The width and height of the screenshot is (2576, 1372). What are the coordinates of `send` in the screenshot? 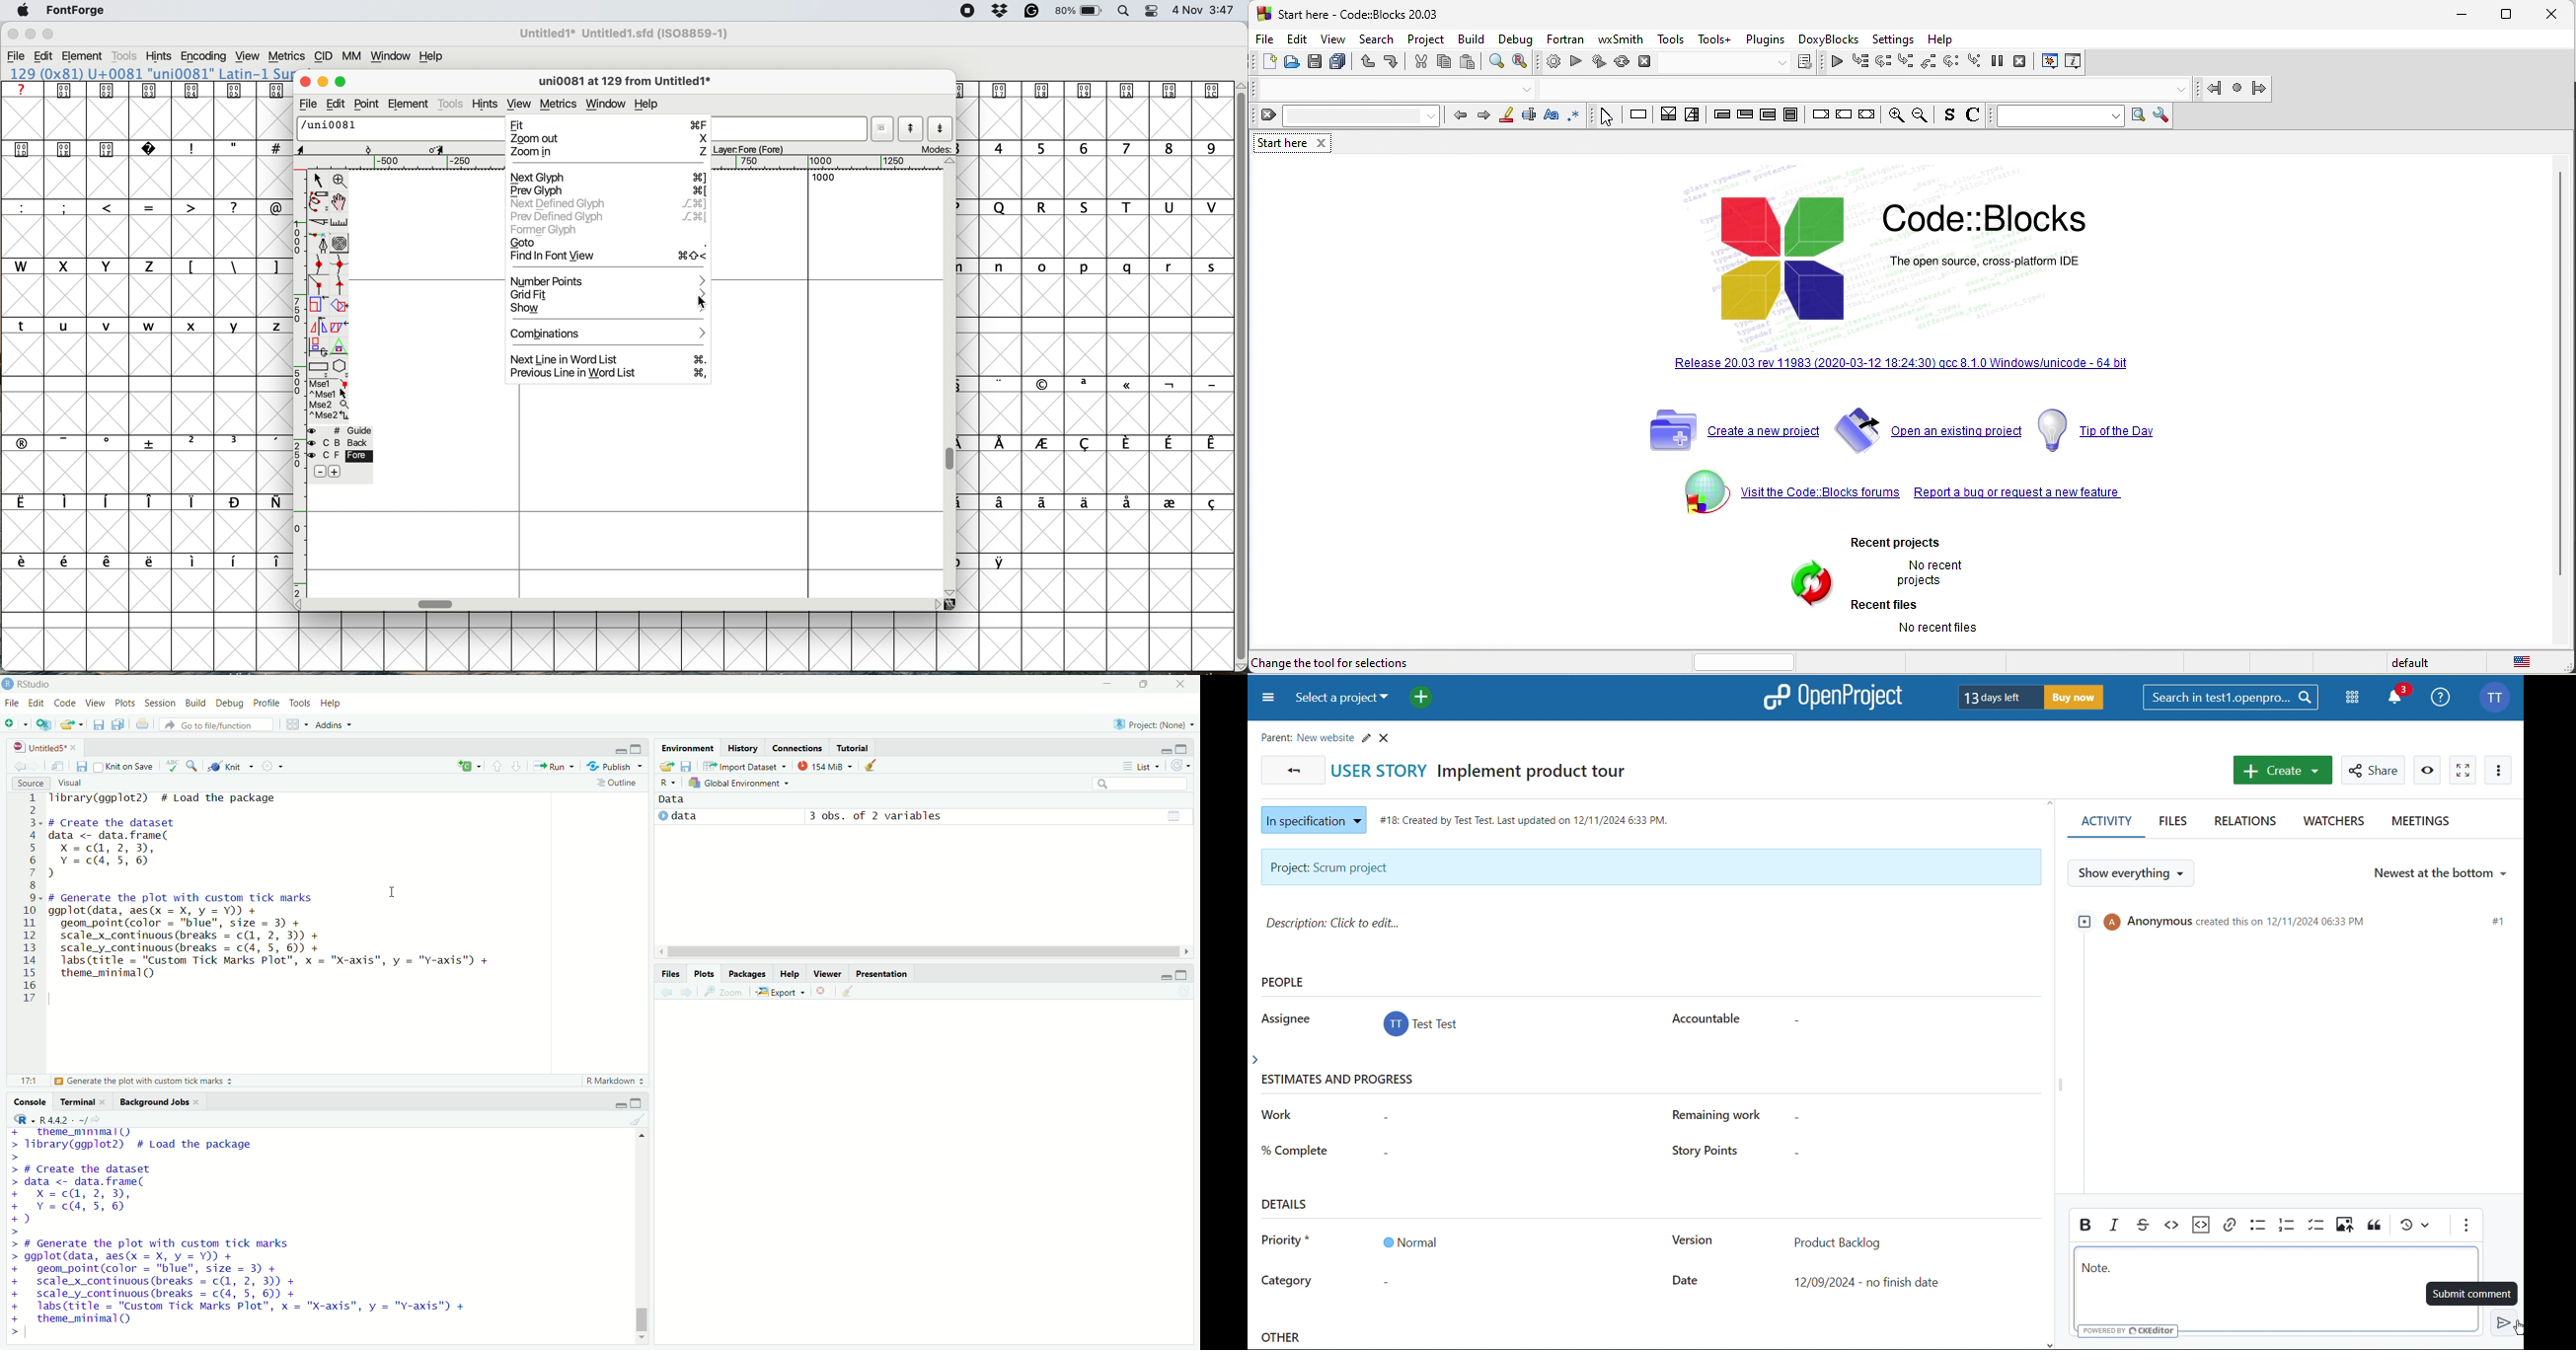 It's located at (2501, 1321).